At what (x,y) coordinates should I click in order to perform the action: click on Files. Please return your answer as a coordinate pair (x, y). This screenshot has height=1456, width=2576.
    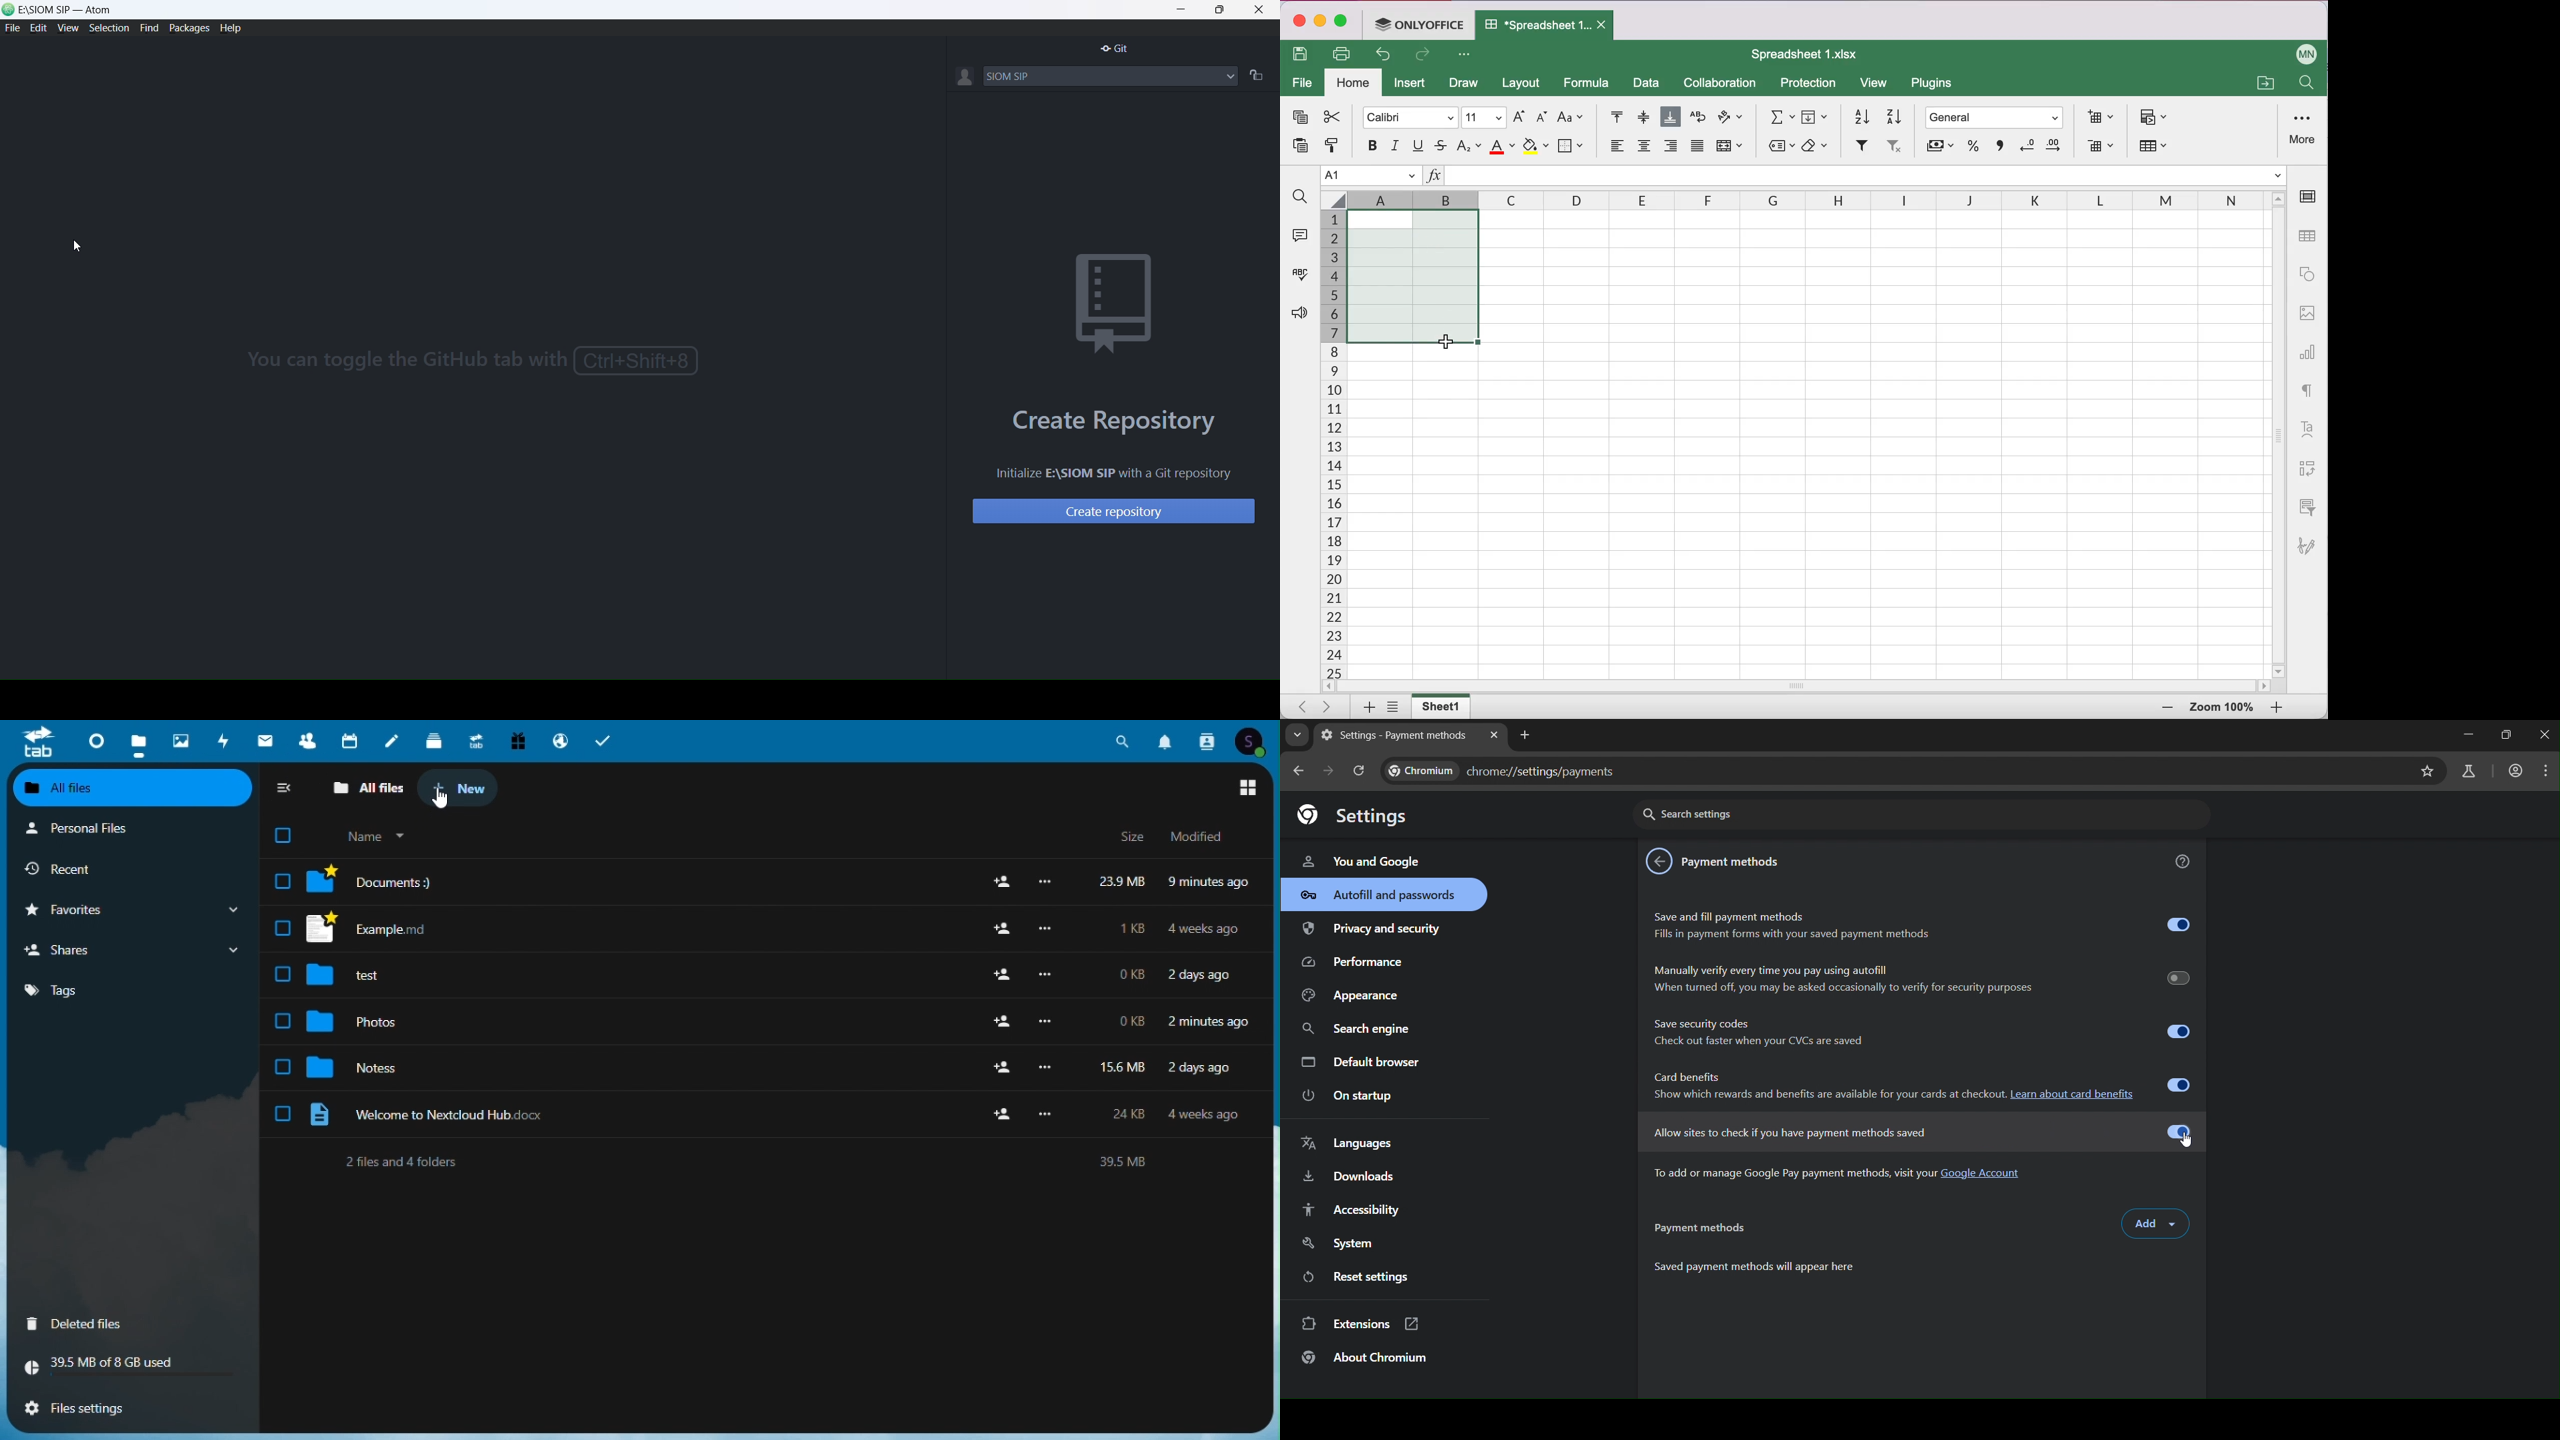
    Looking at the image, I should click on (779, 1066).